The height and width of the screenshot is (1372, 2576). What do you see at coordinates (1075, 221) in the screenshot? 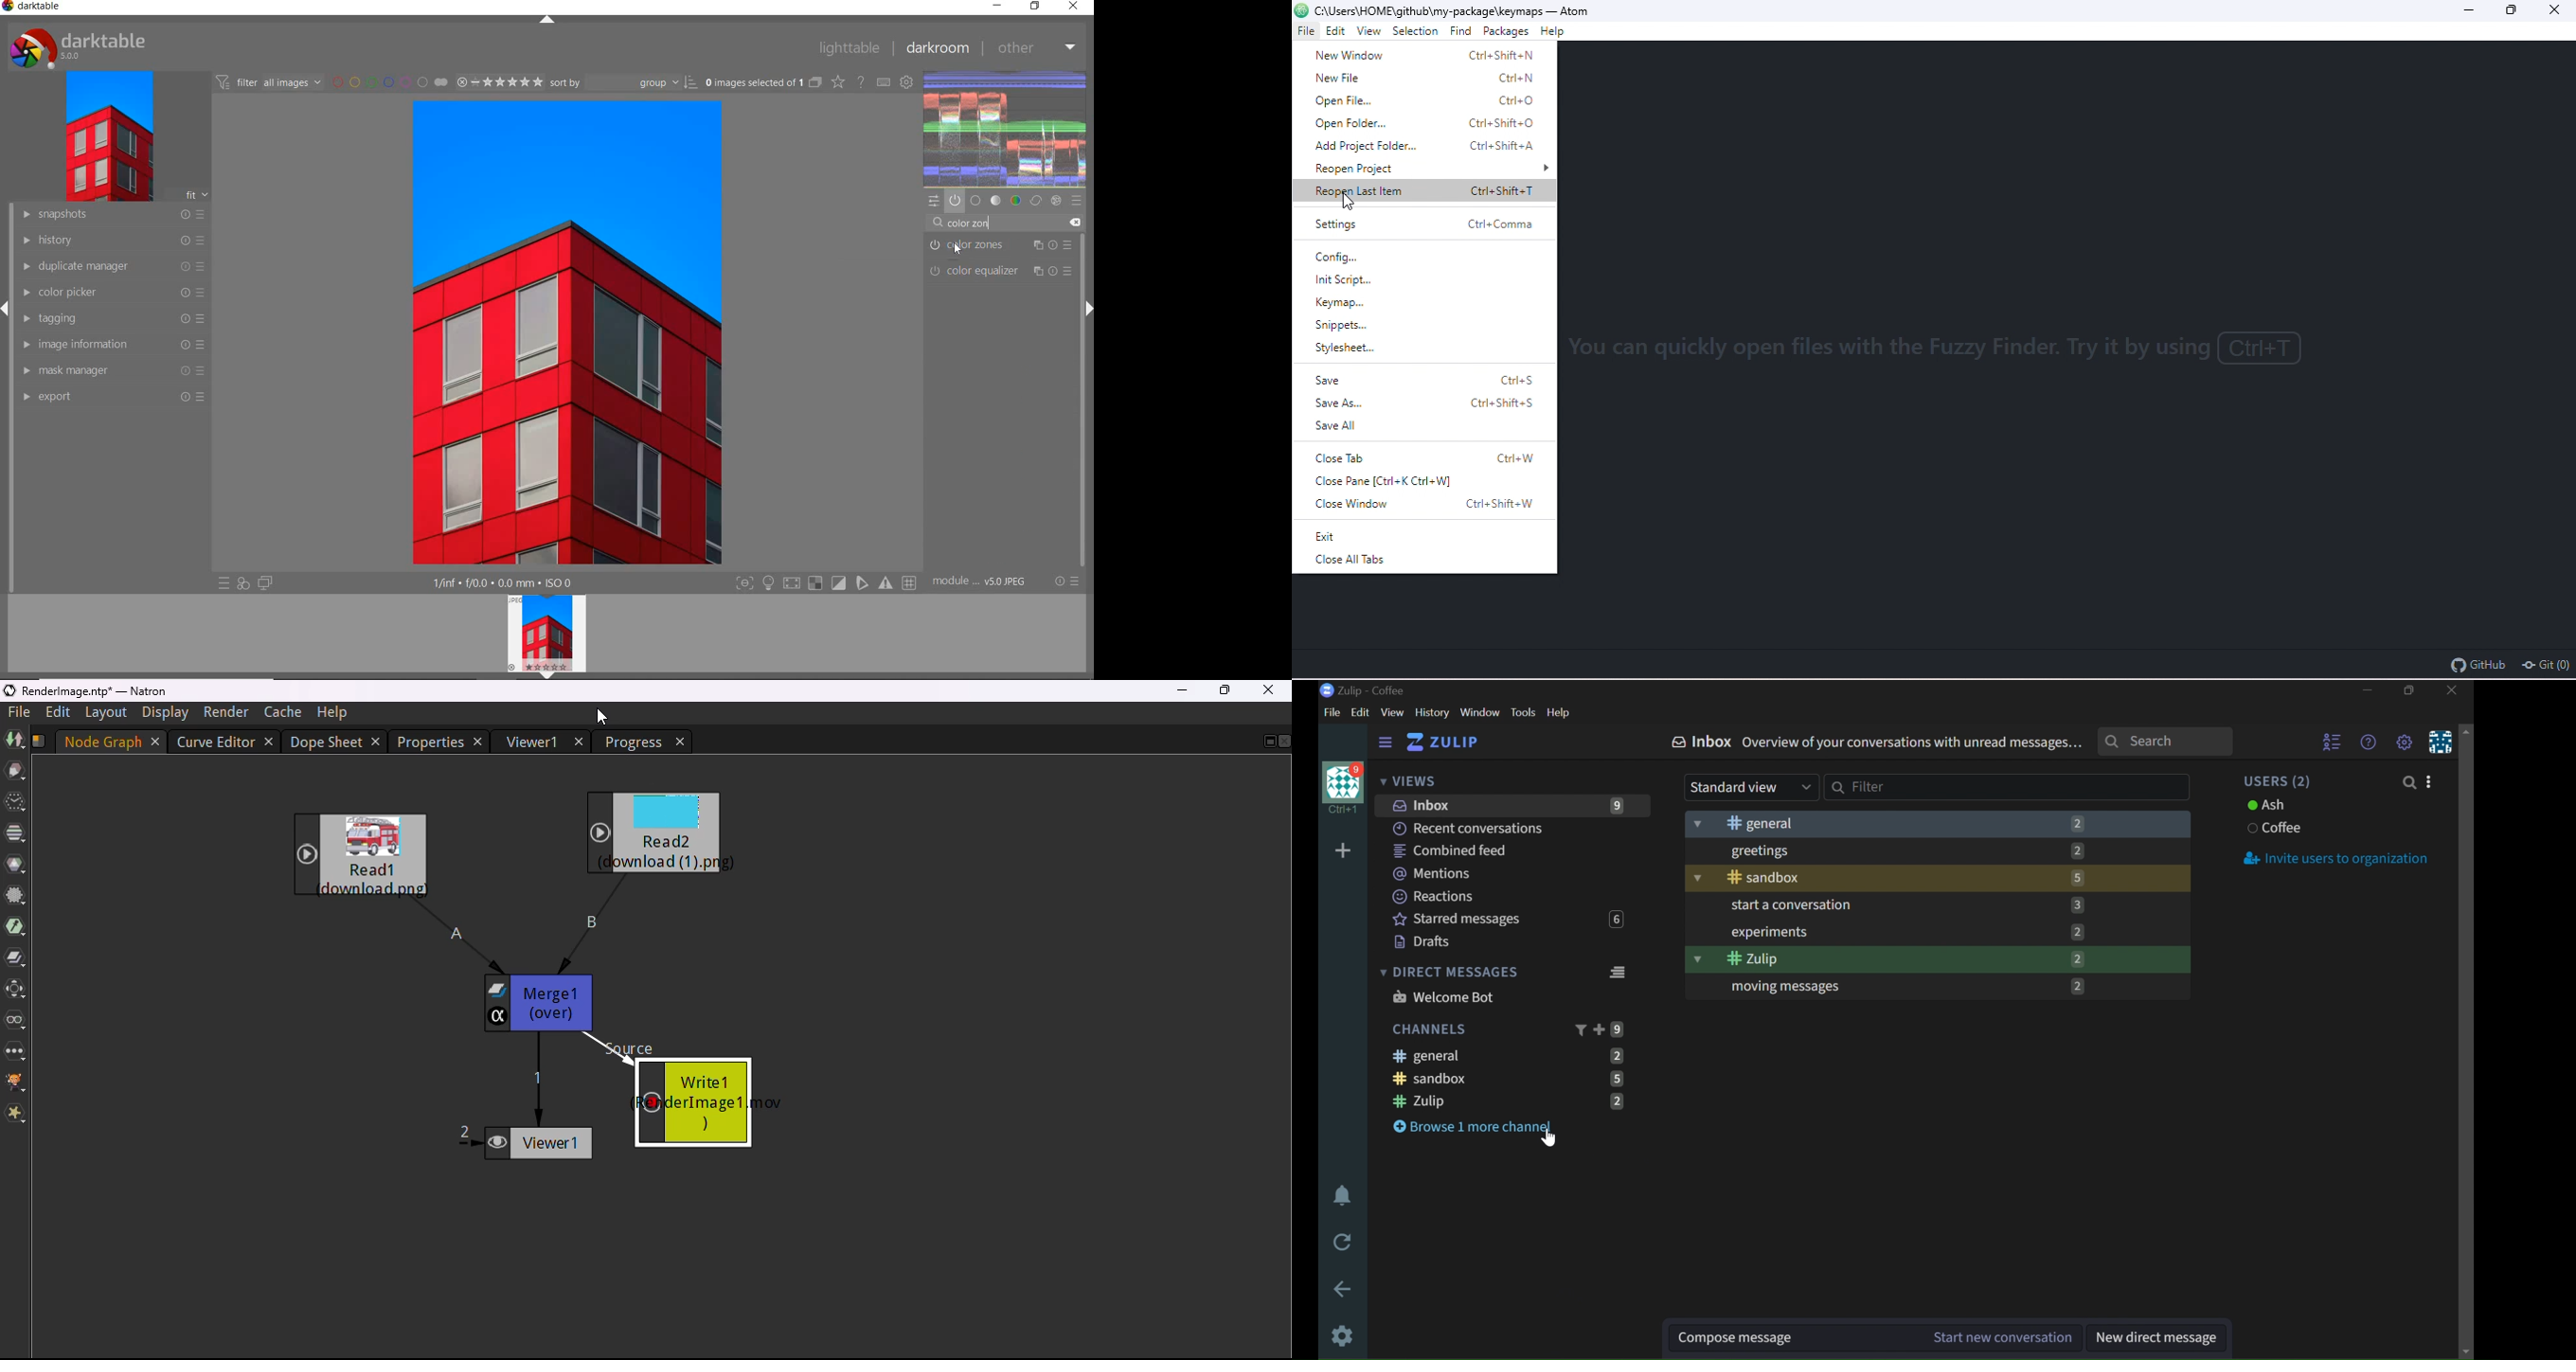
I see `DELETE` at bounding box center [1075, 221].